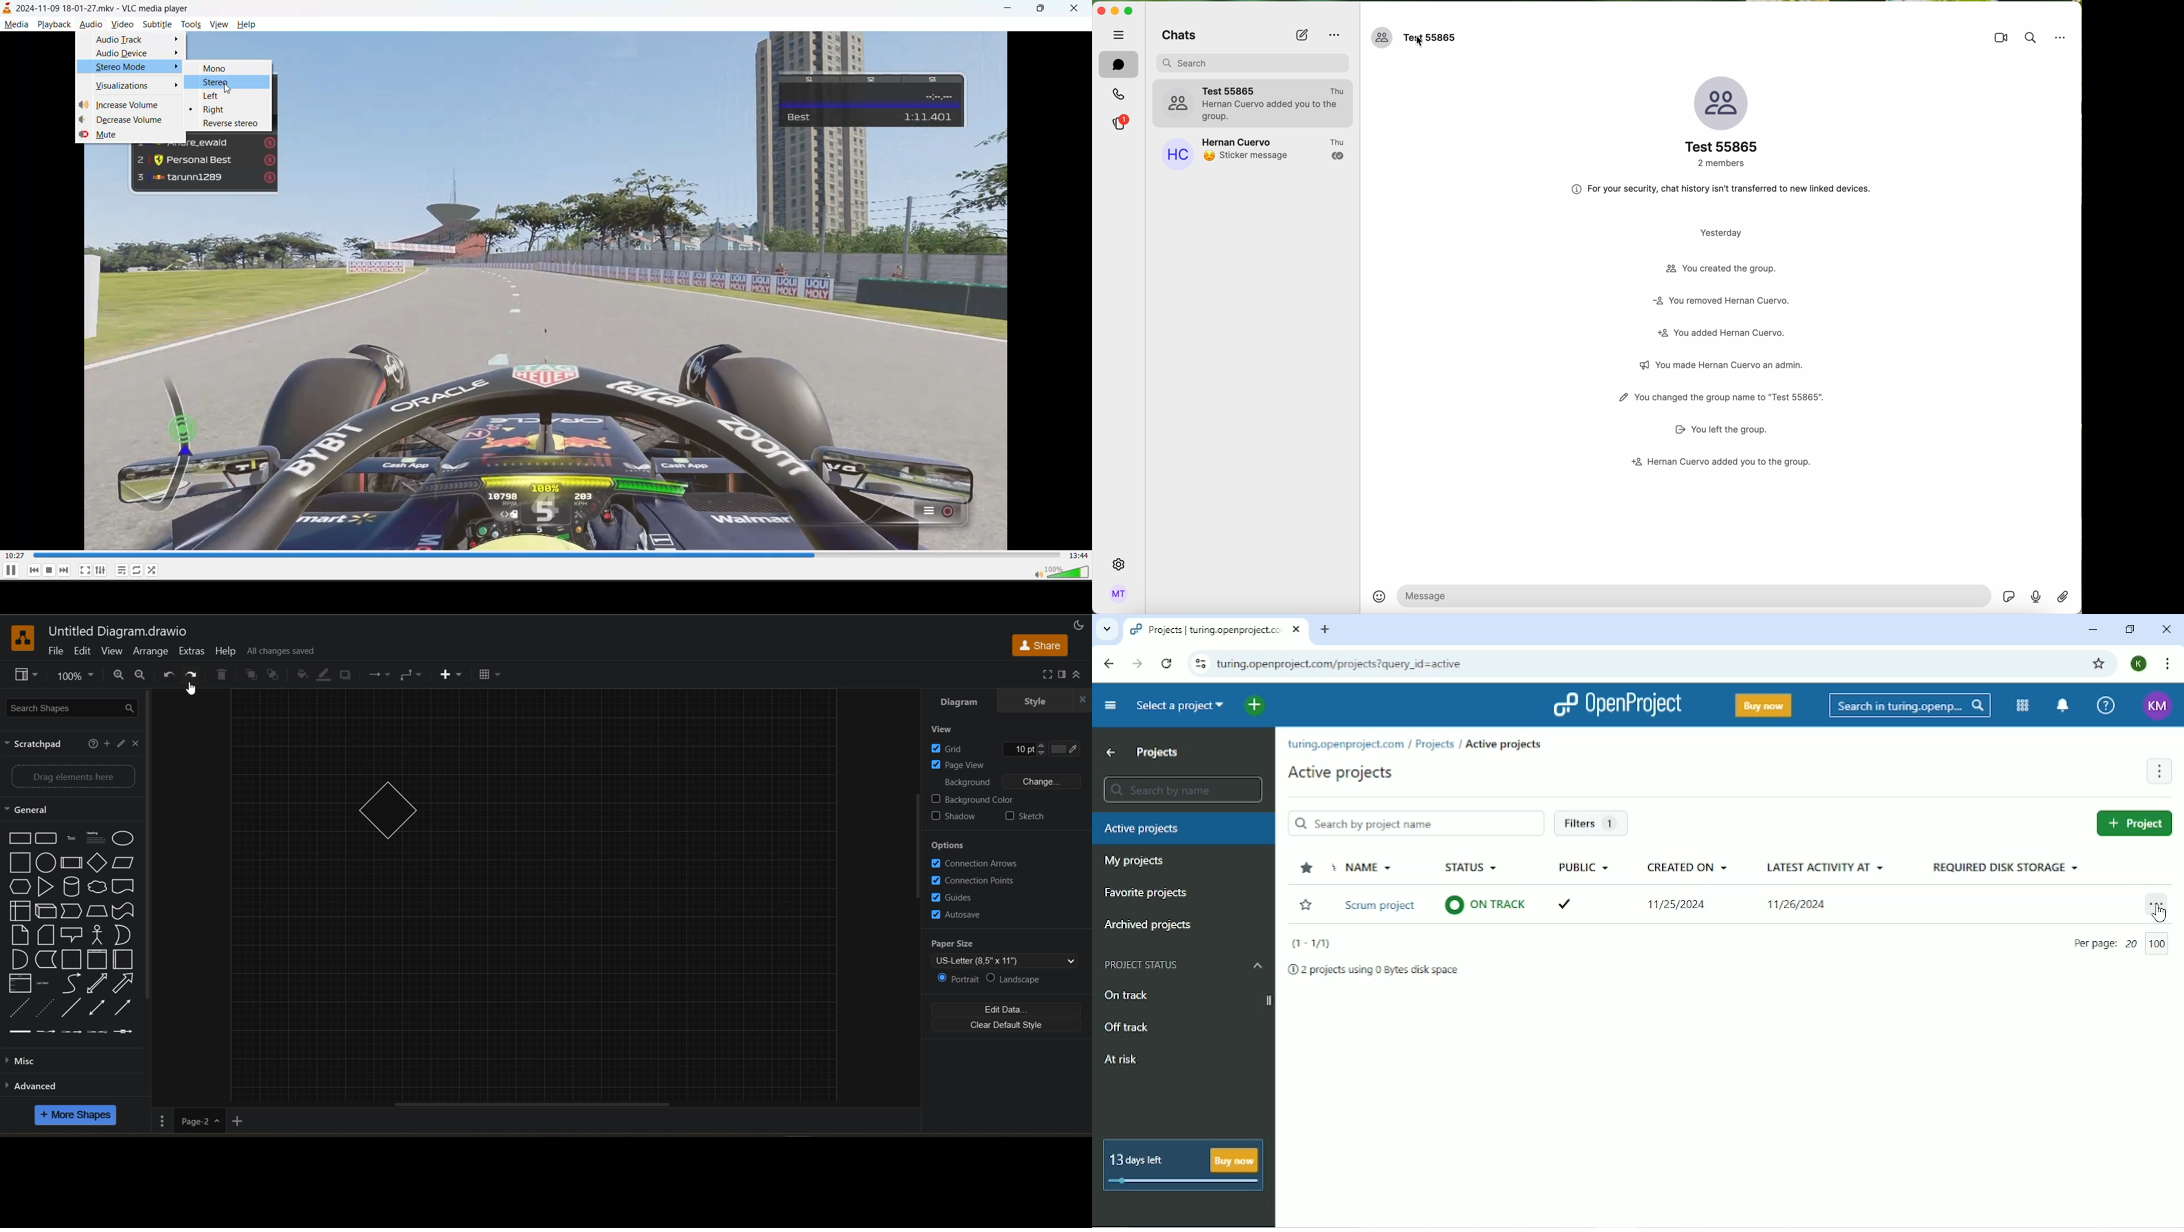  I want to click on stereo mode, so click(126, 67).